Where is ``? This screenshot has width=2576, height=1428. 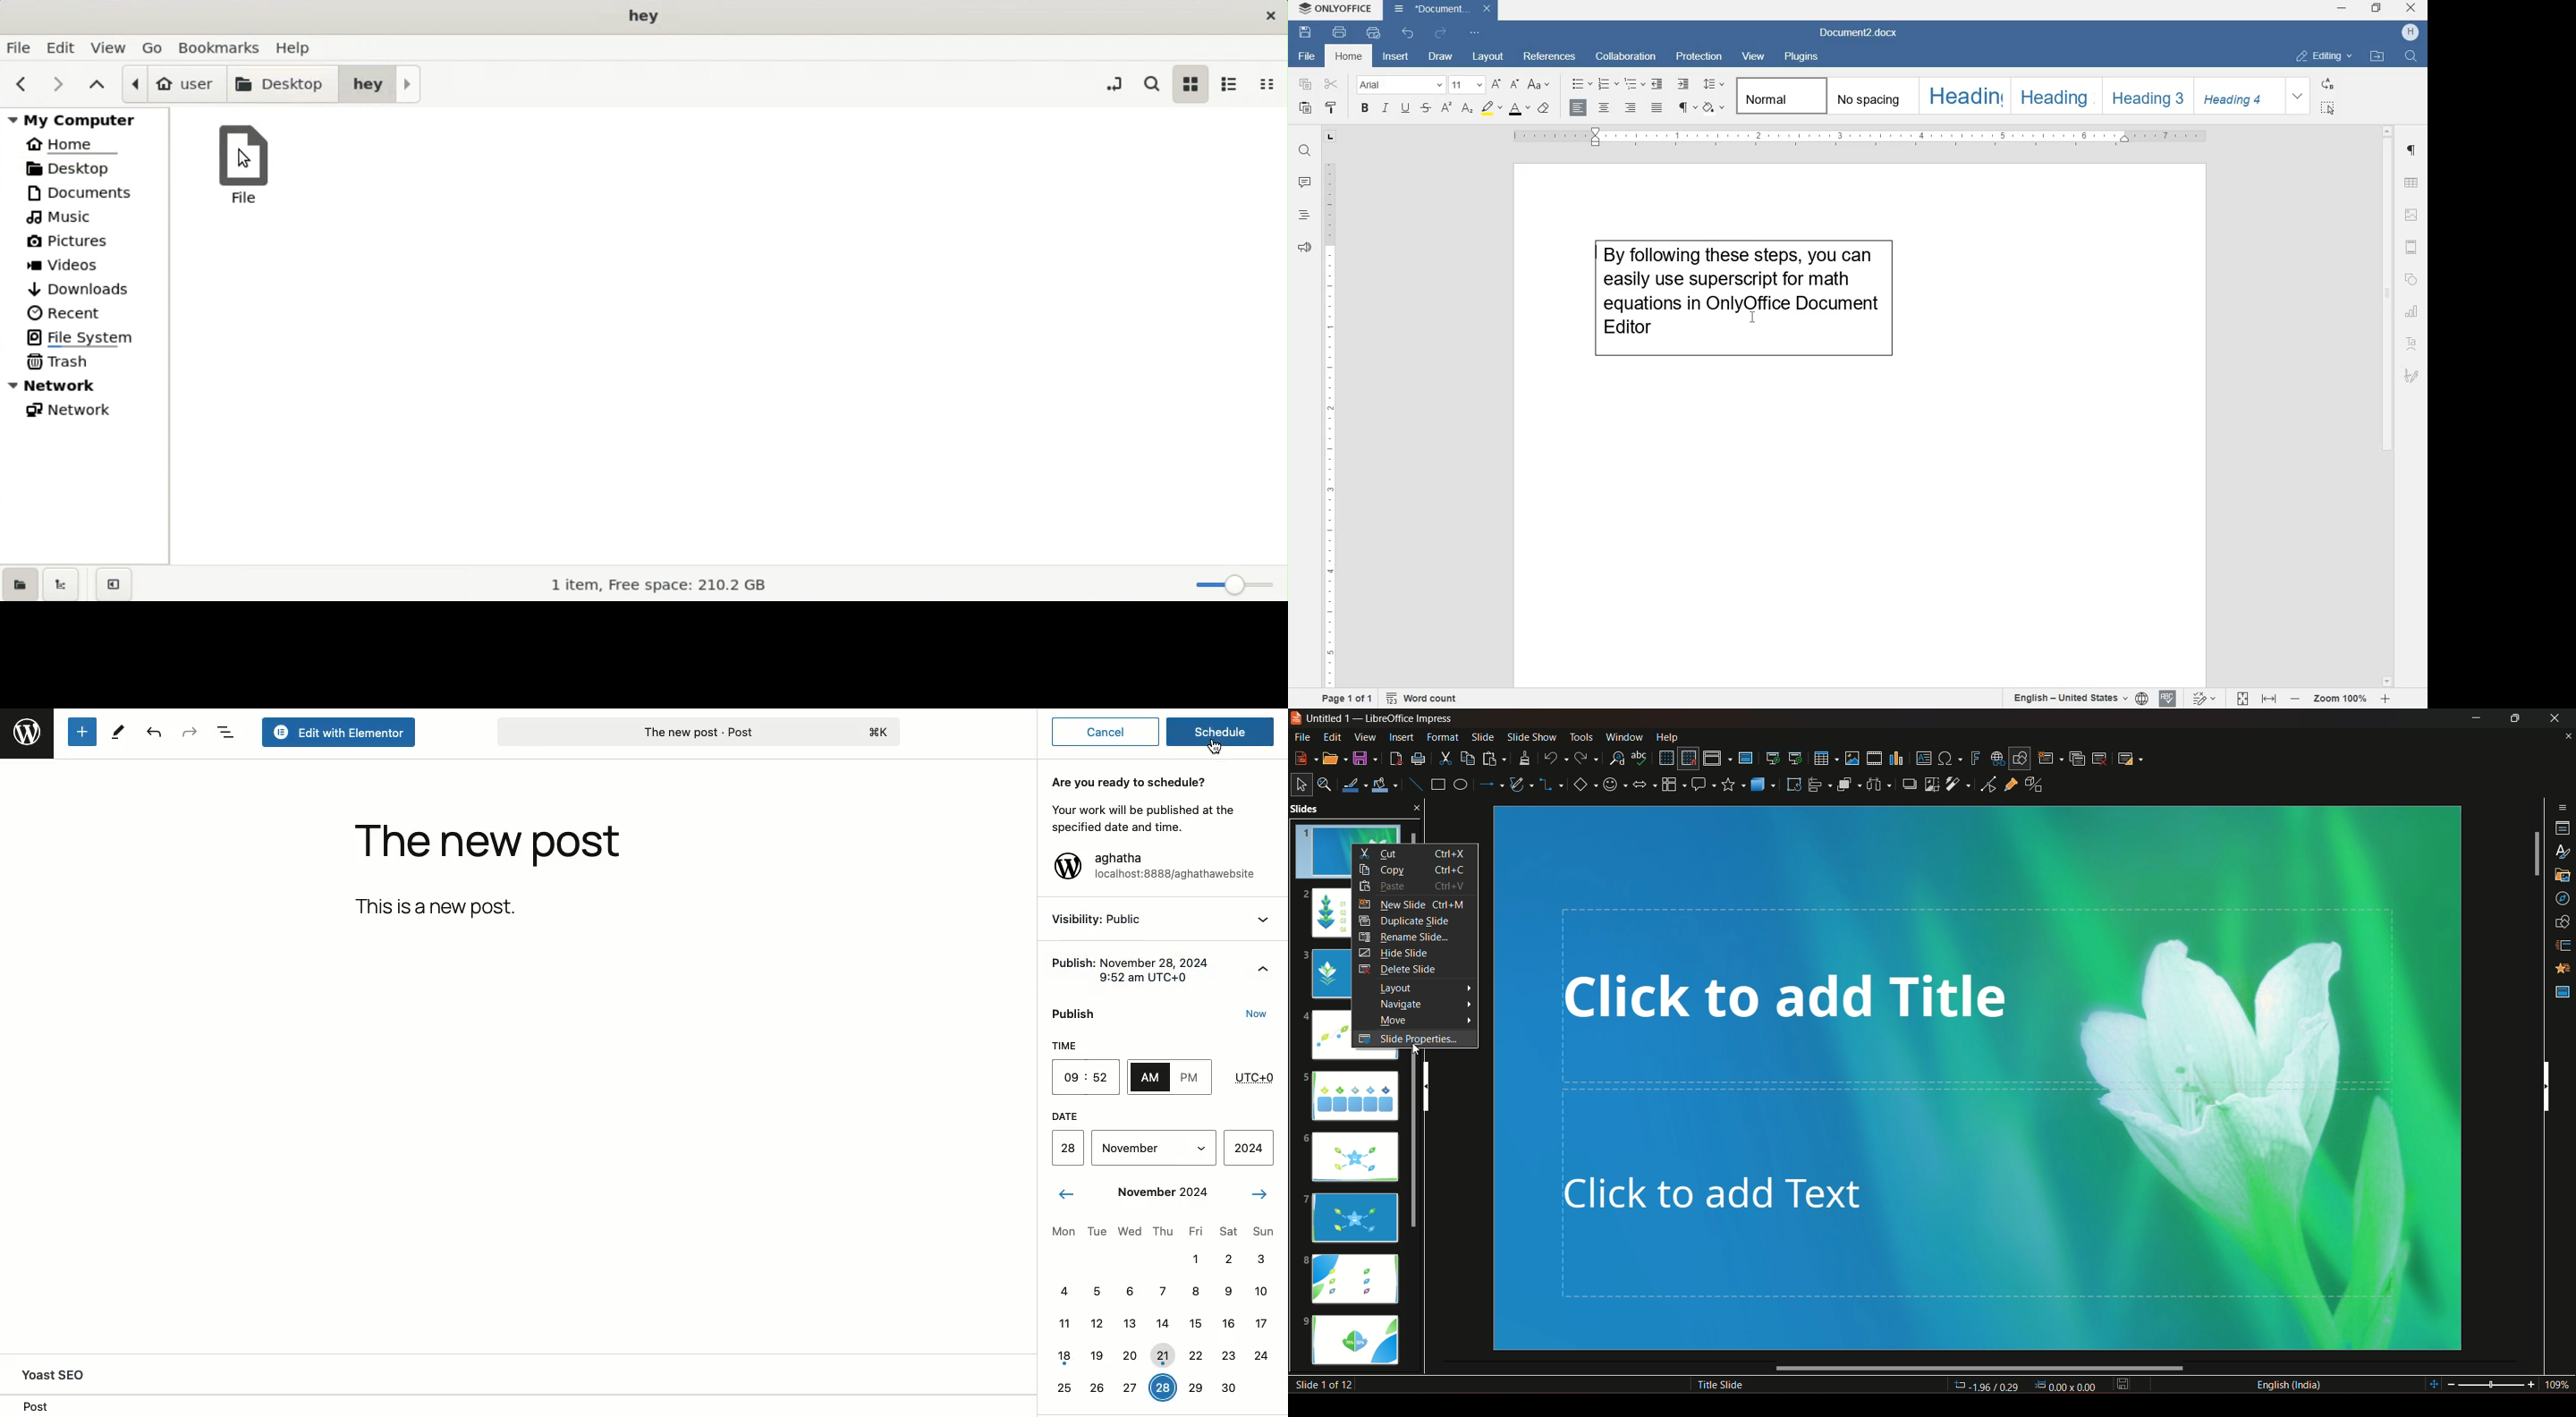  is located at coordinates (1226, 1290).